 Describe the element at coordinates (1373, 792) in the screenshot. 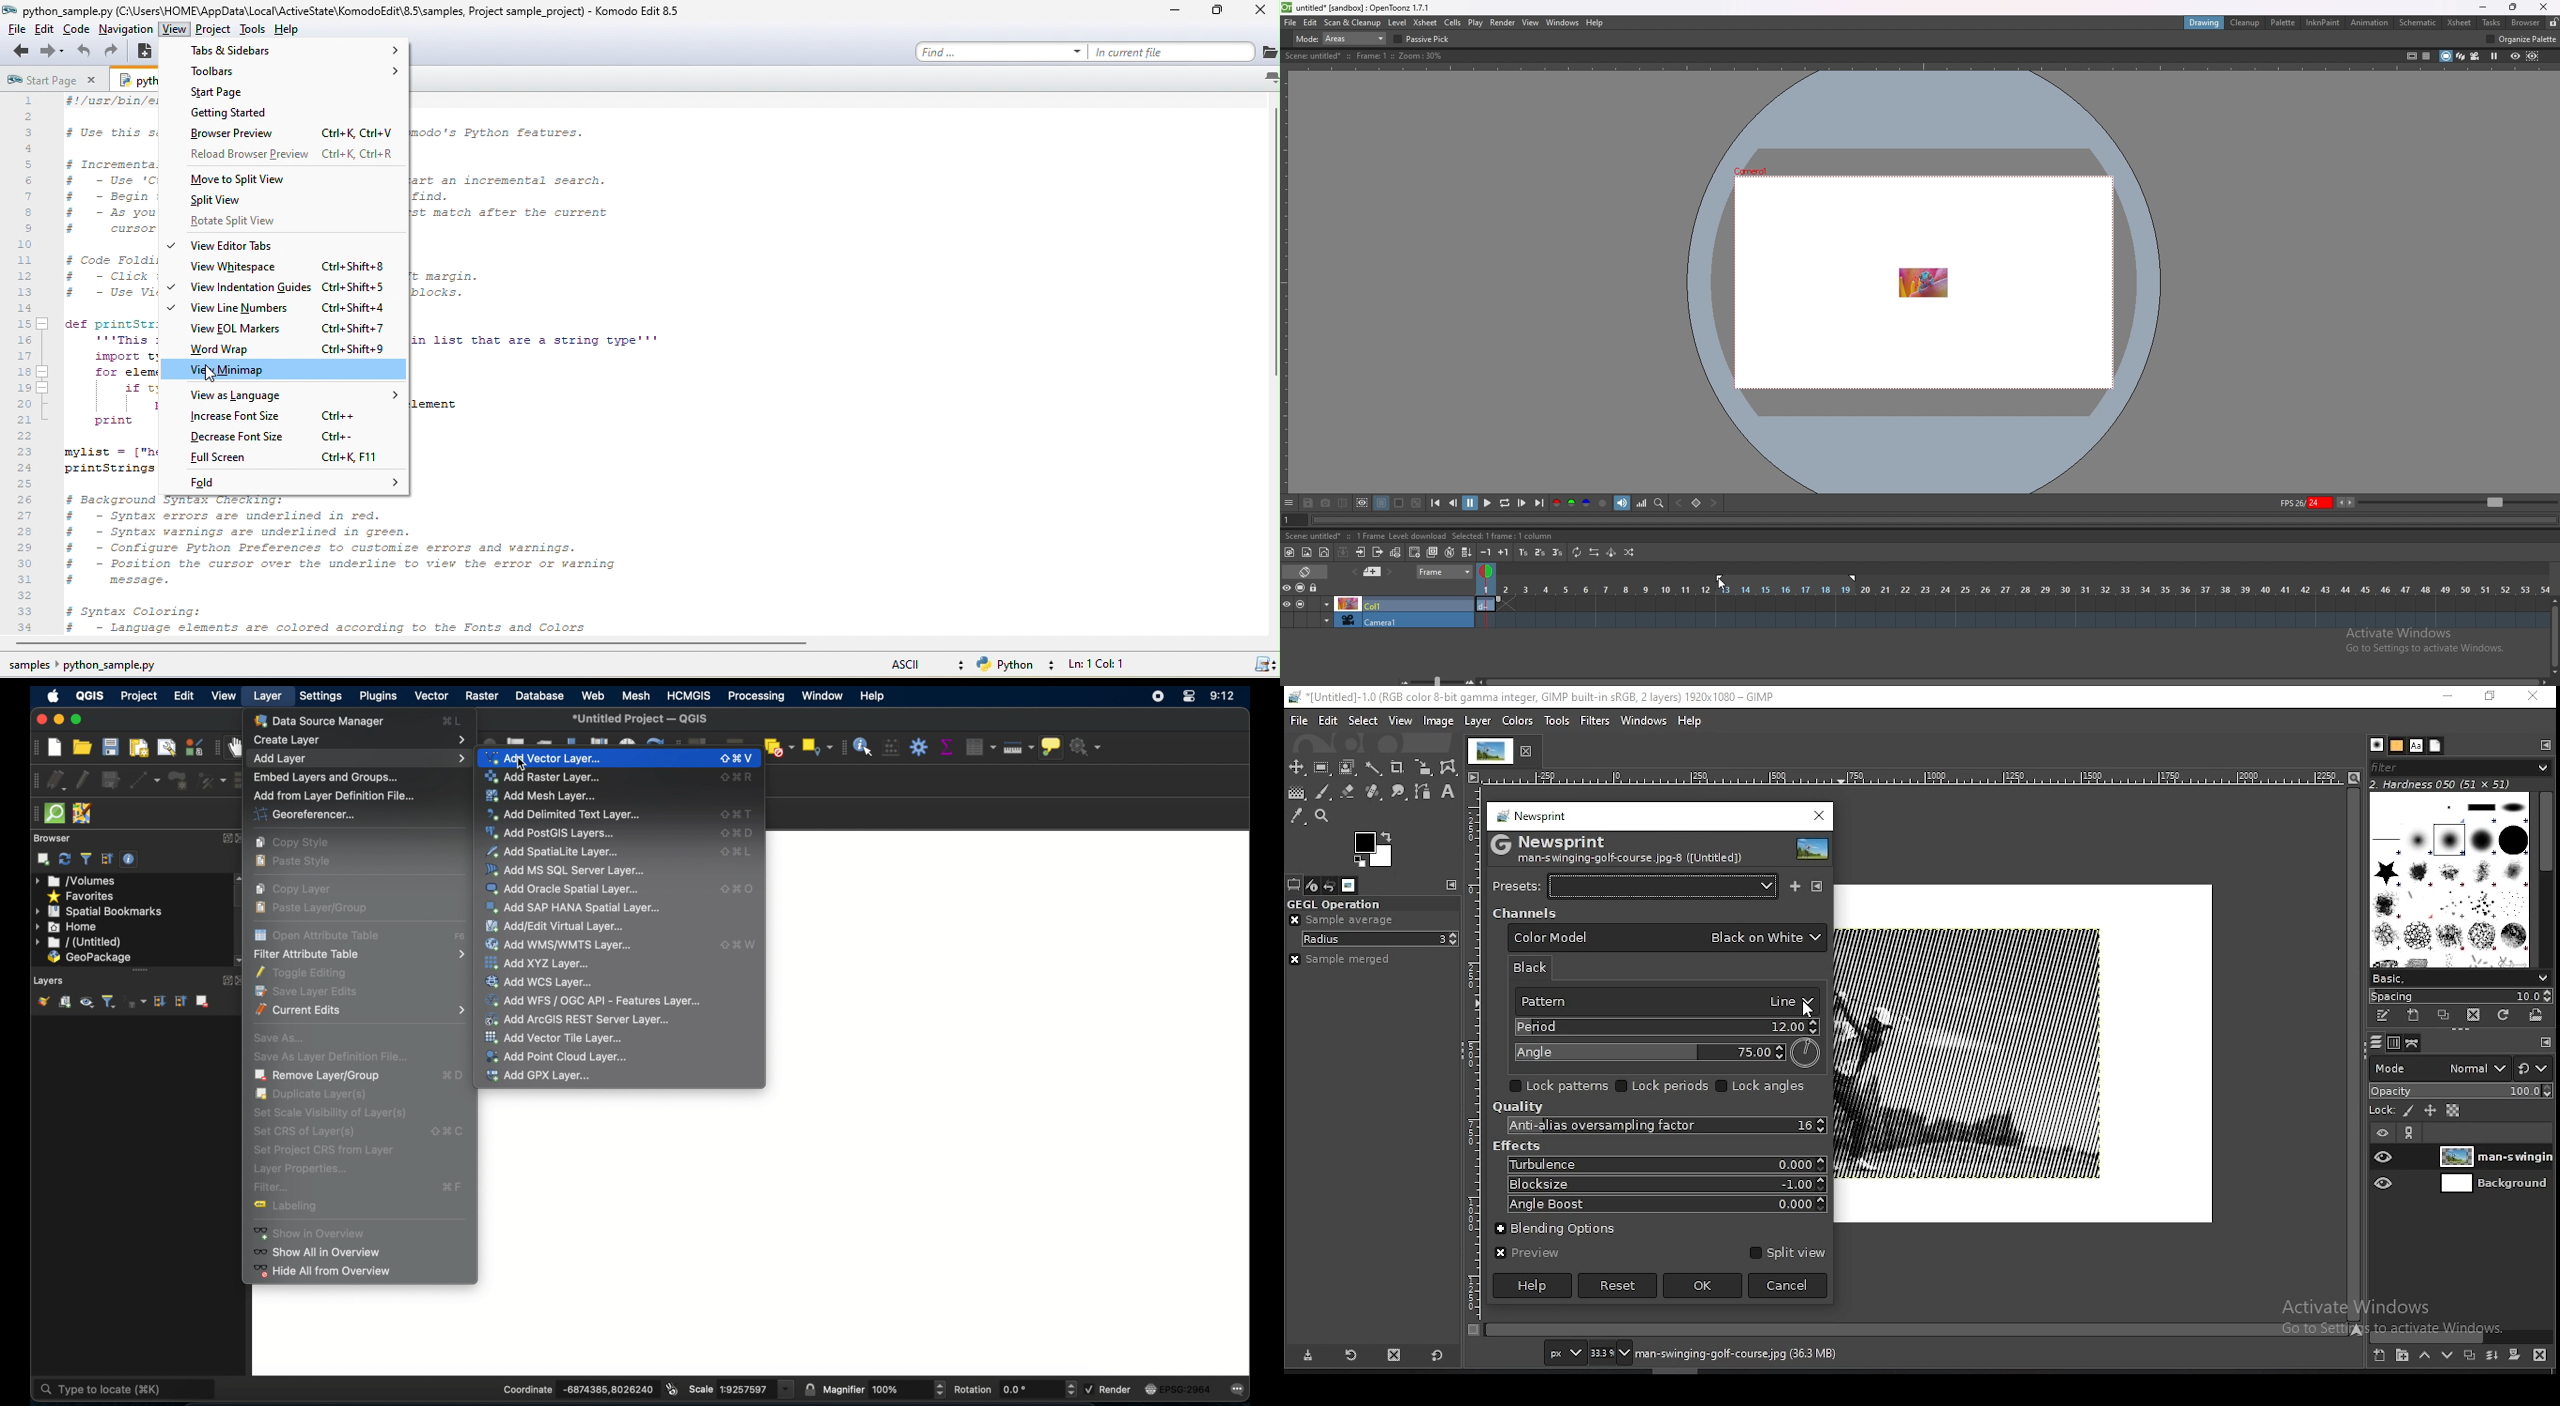

I see `healing tool` at that location.